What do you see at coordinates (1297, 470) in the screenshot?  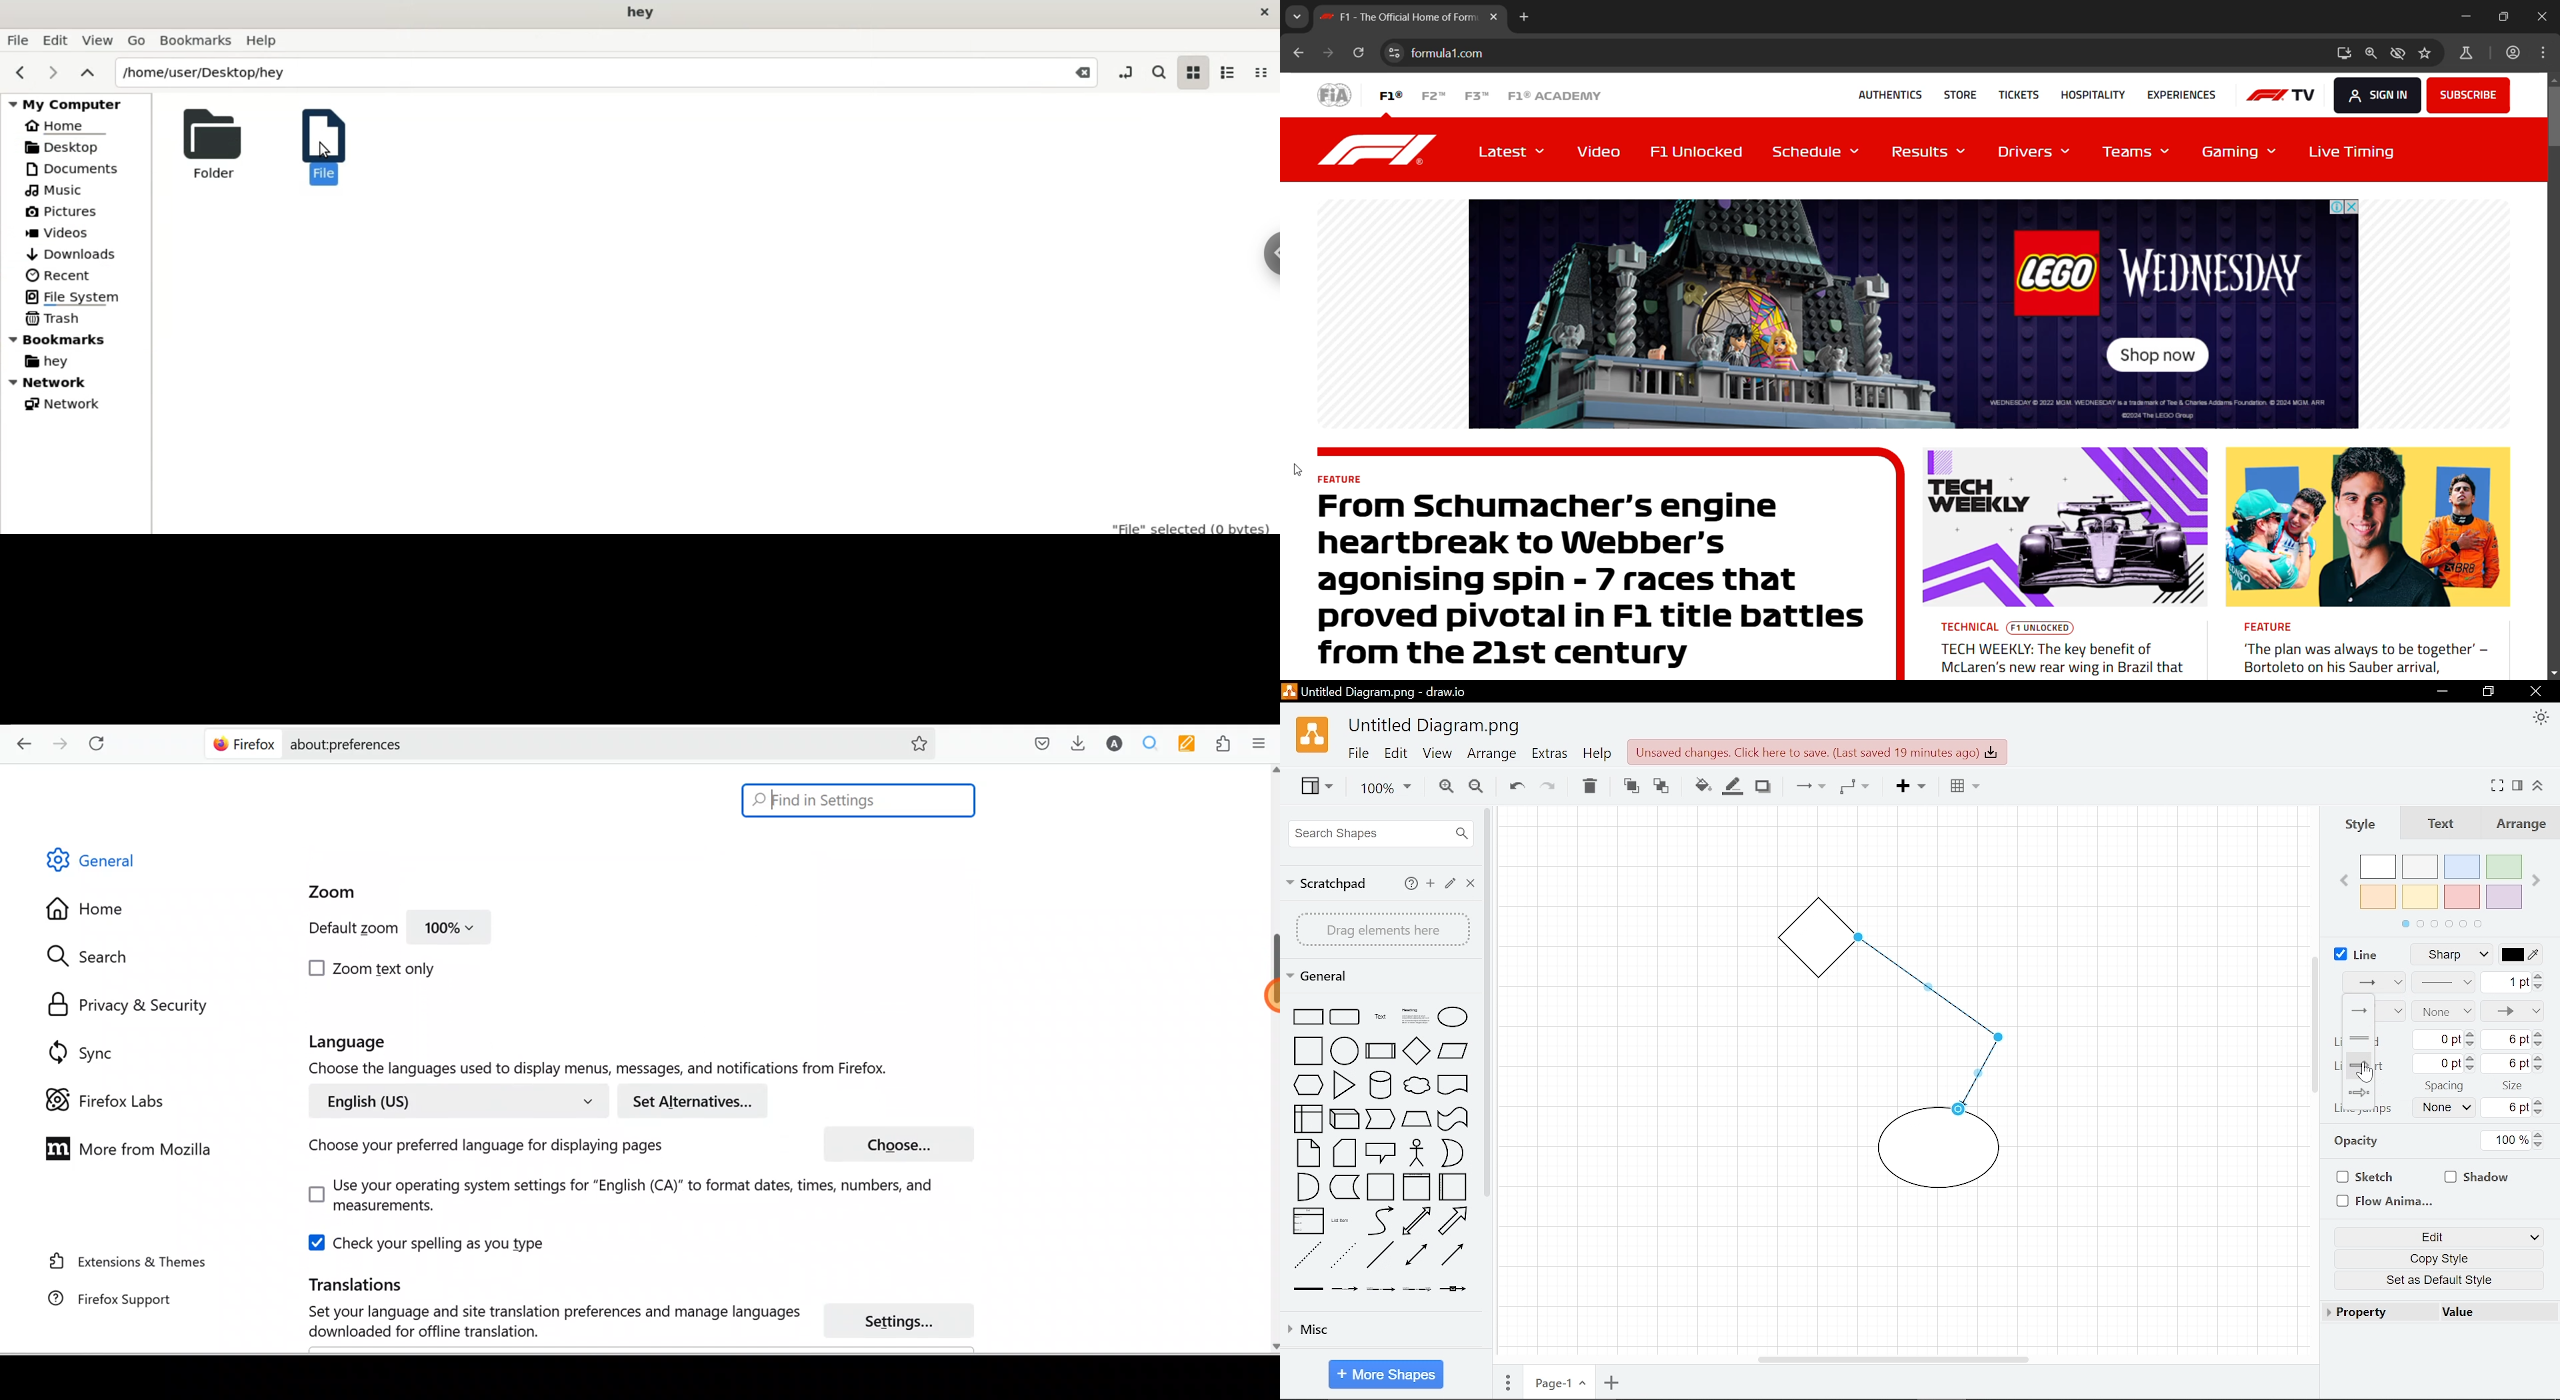 I see `cursor` at bounding box center [1297, 470].